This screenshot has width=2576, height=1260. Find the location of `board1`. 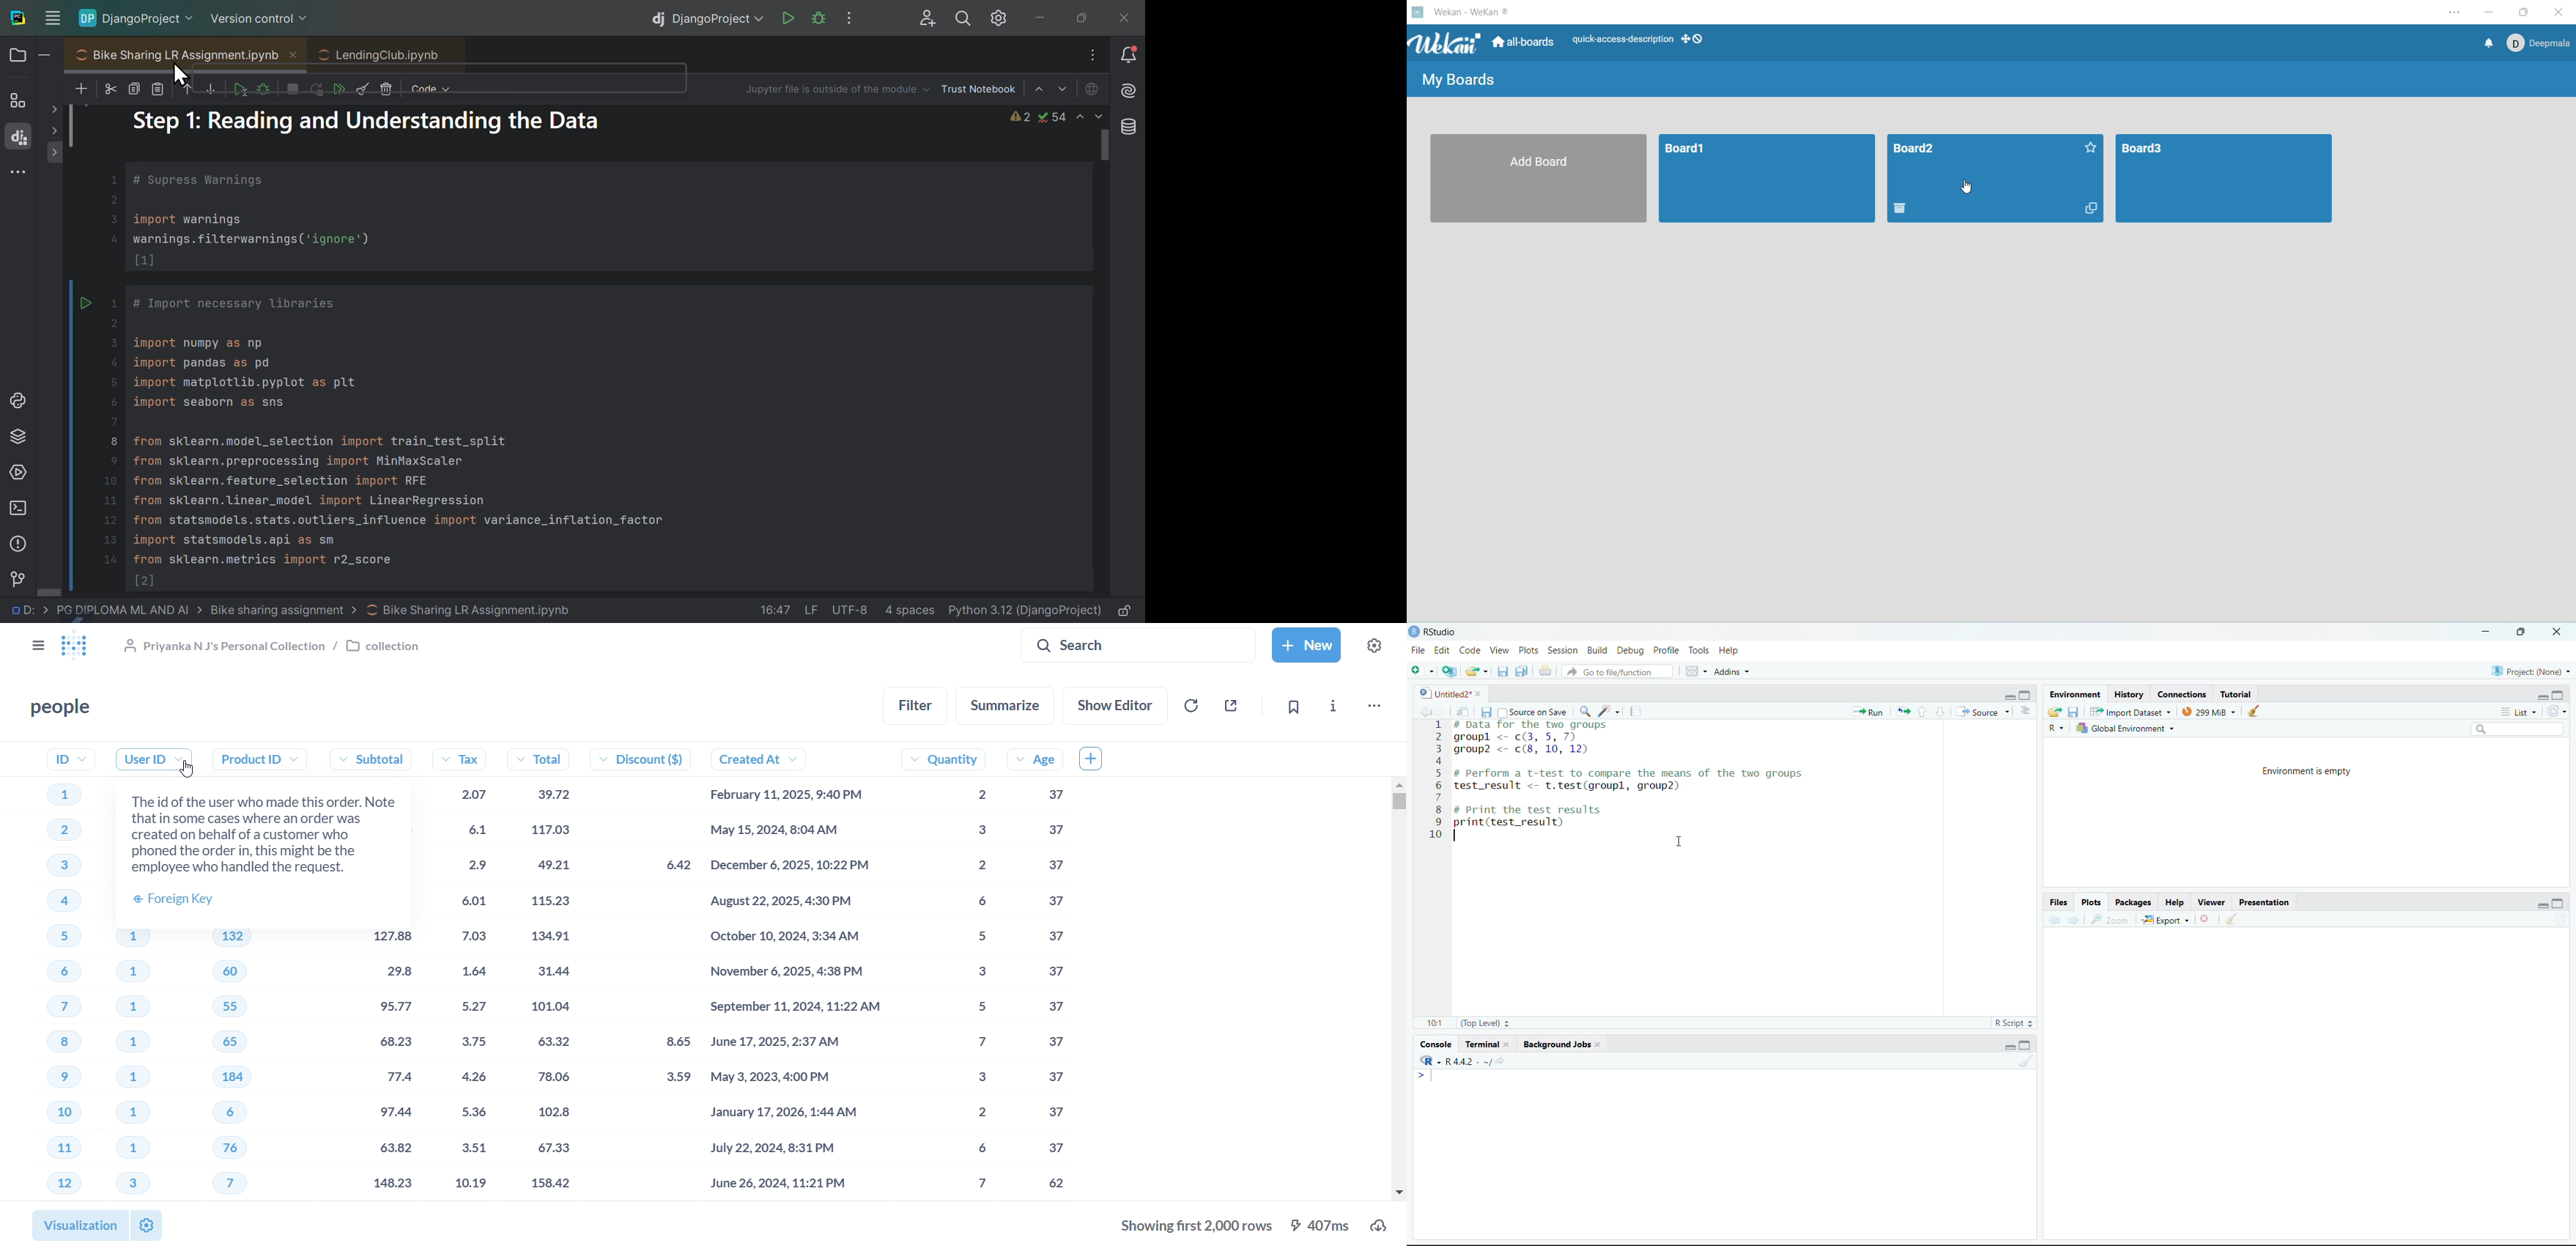

board1 is located at coordinates (1685, 148).